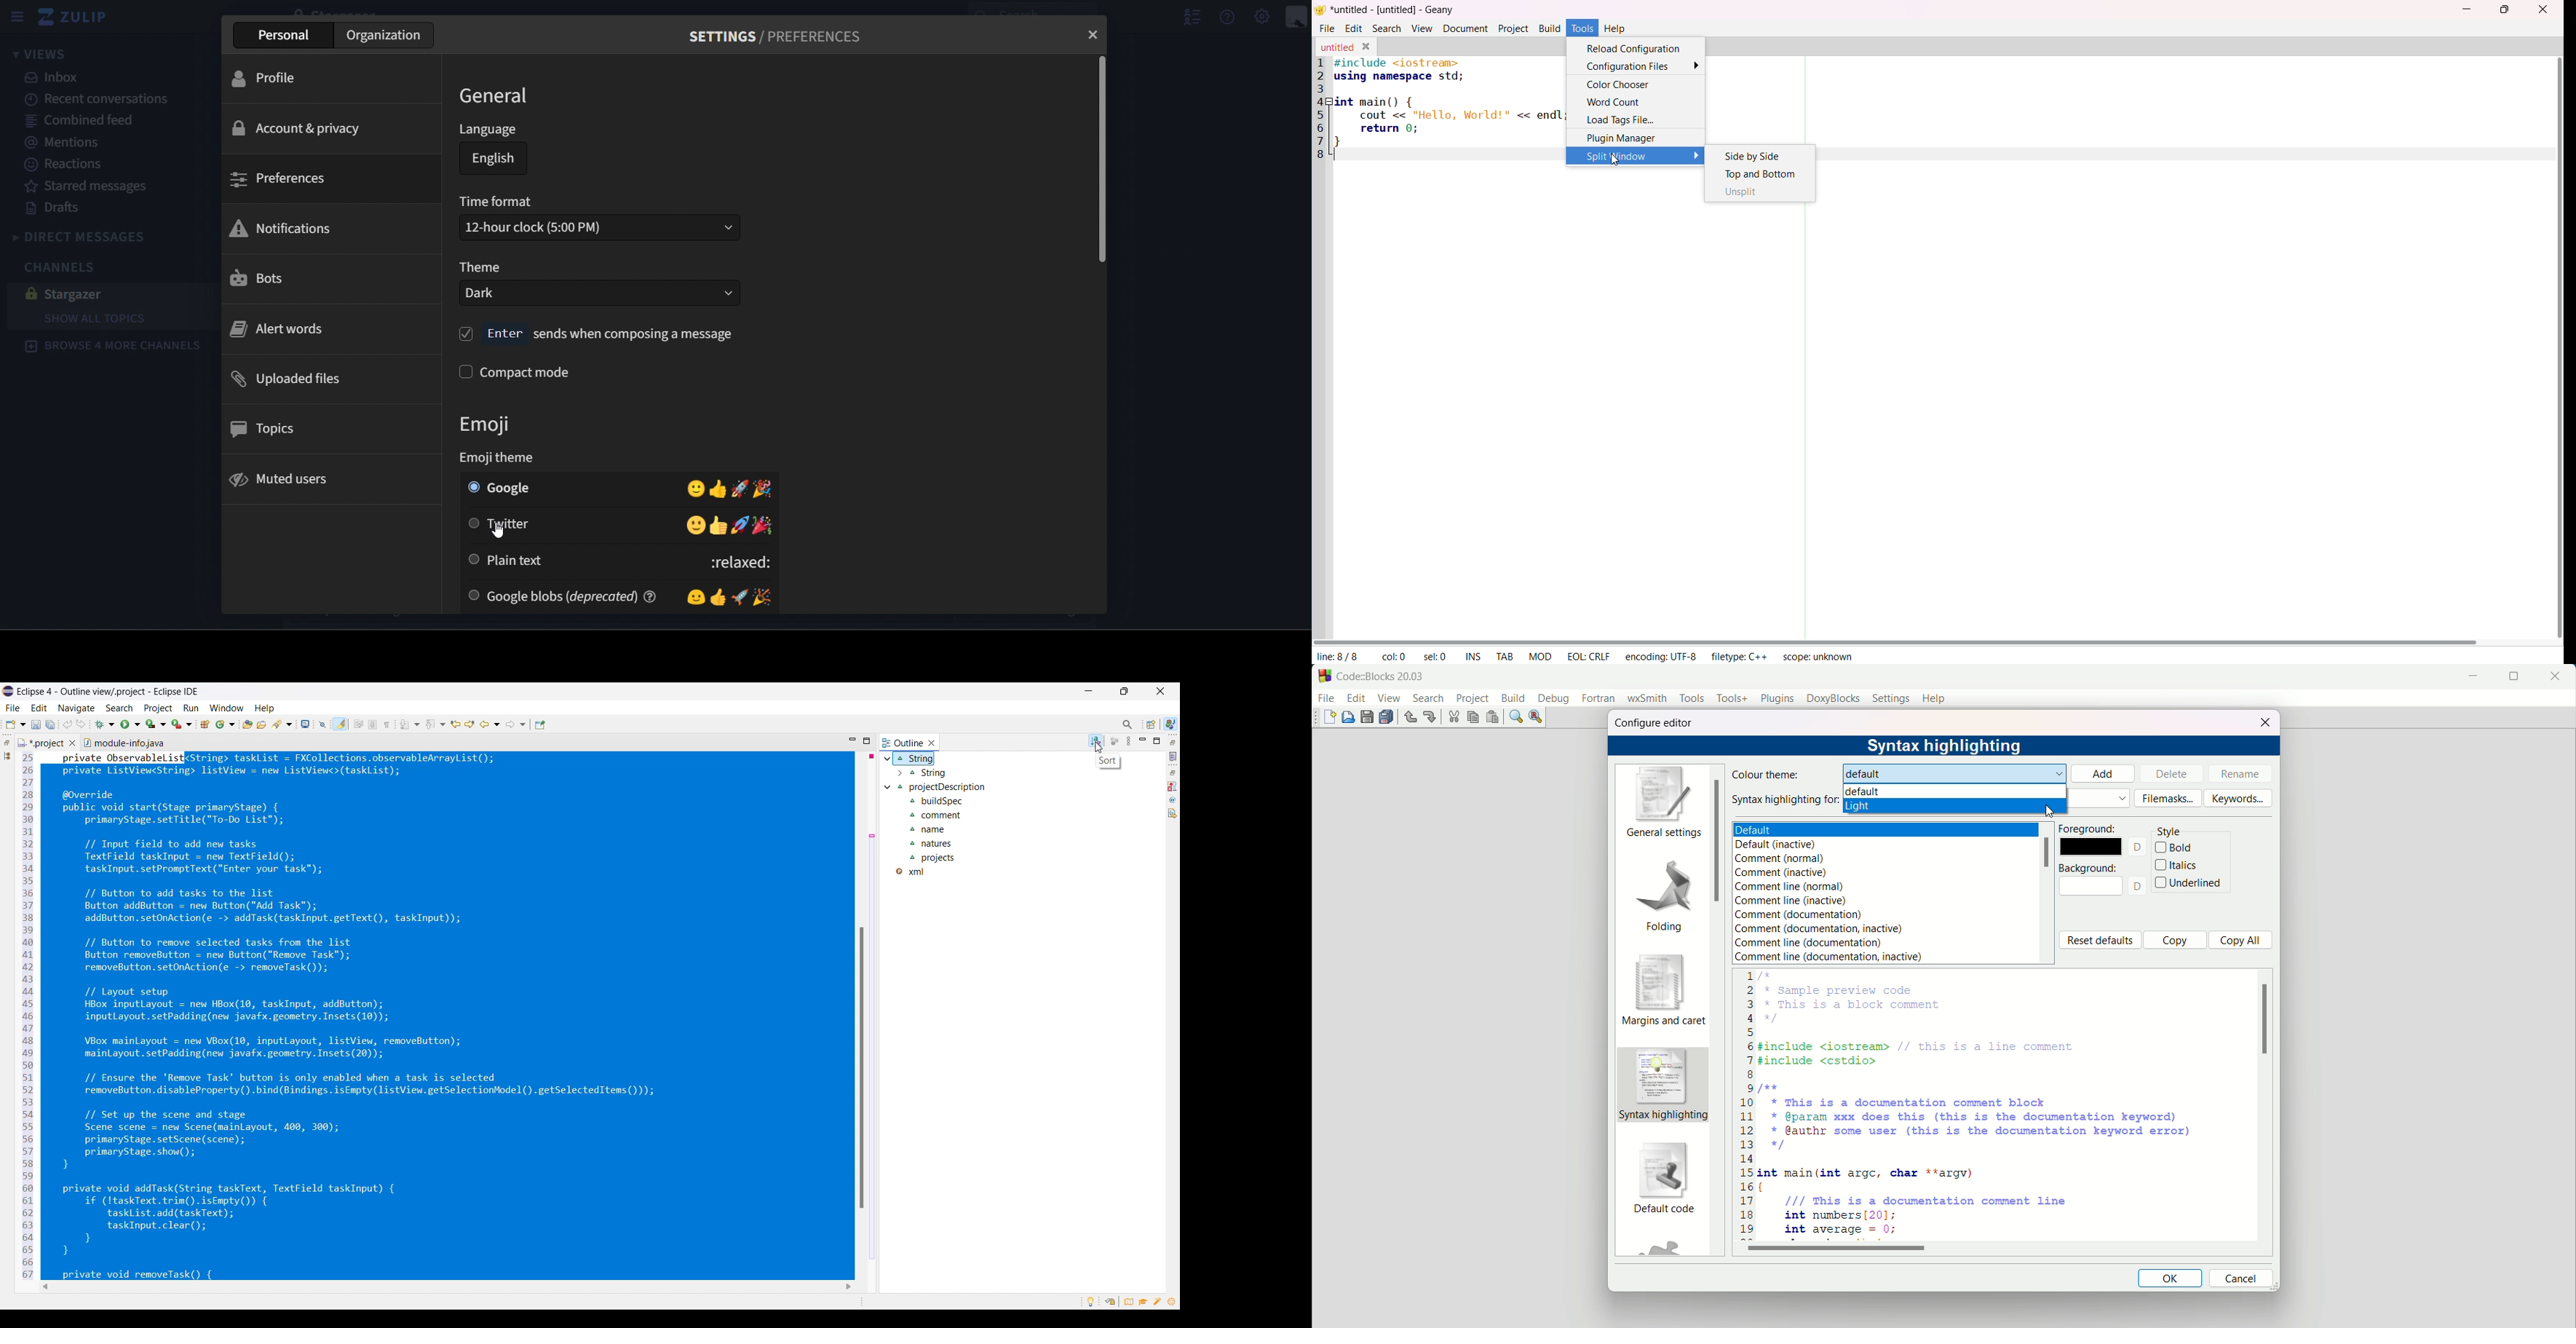 The width and height of the screenshot is (2576, 1344). Describe the element at coordinates (1229, 16) in the screenshot. I see `get help` at that location.